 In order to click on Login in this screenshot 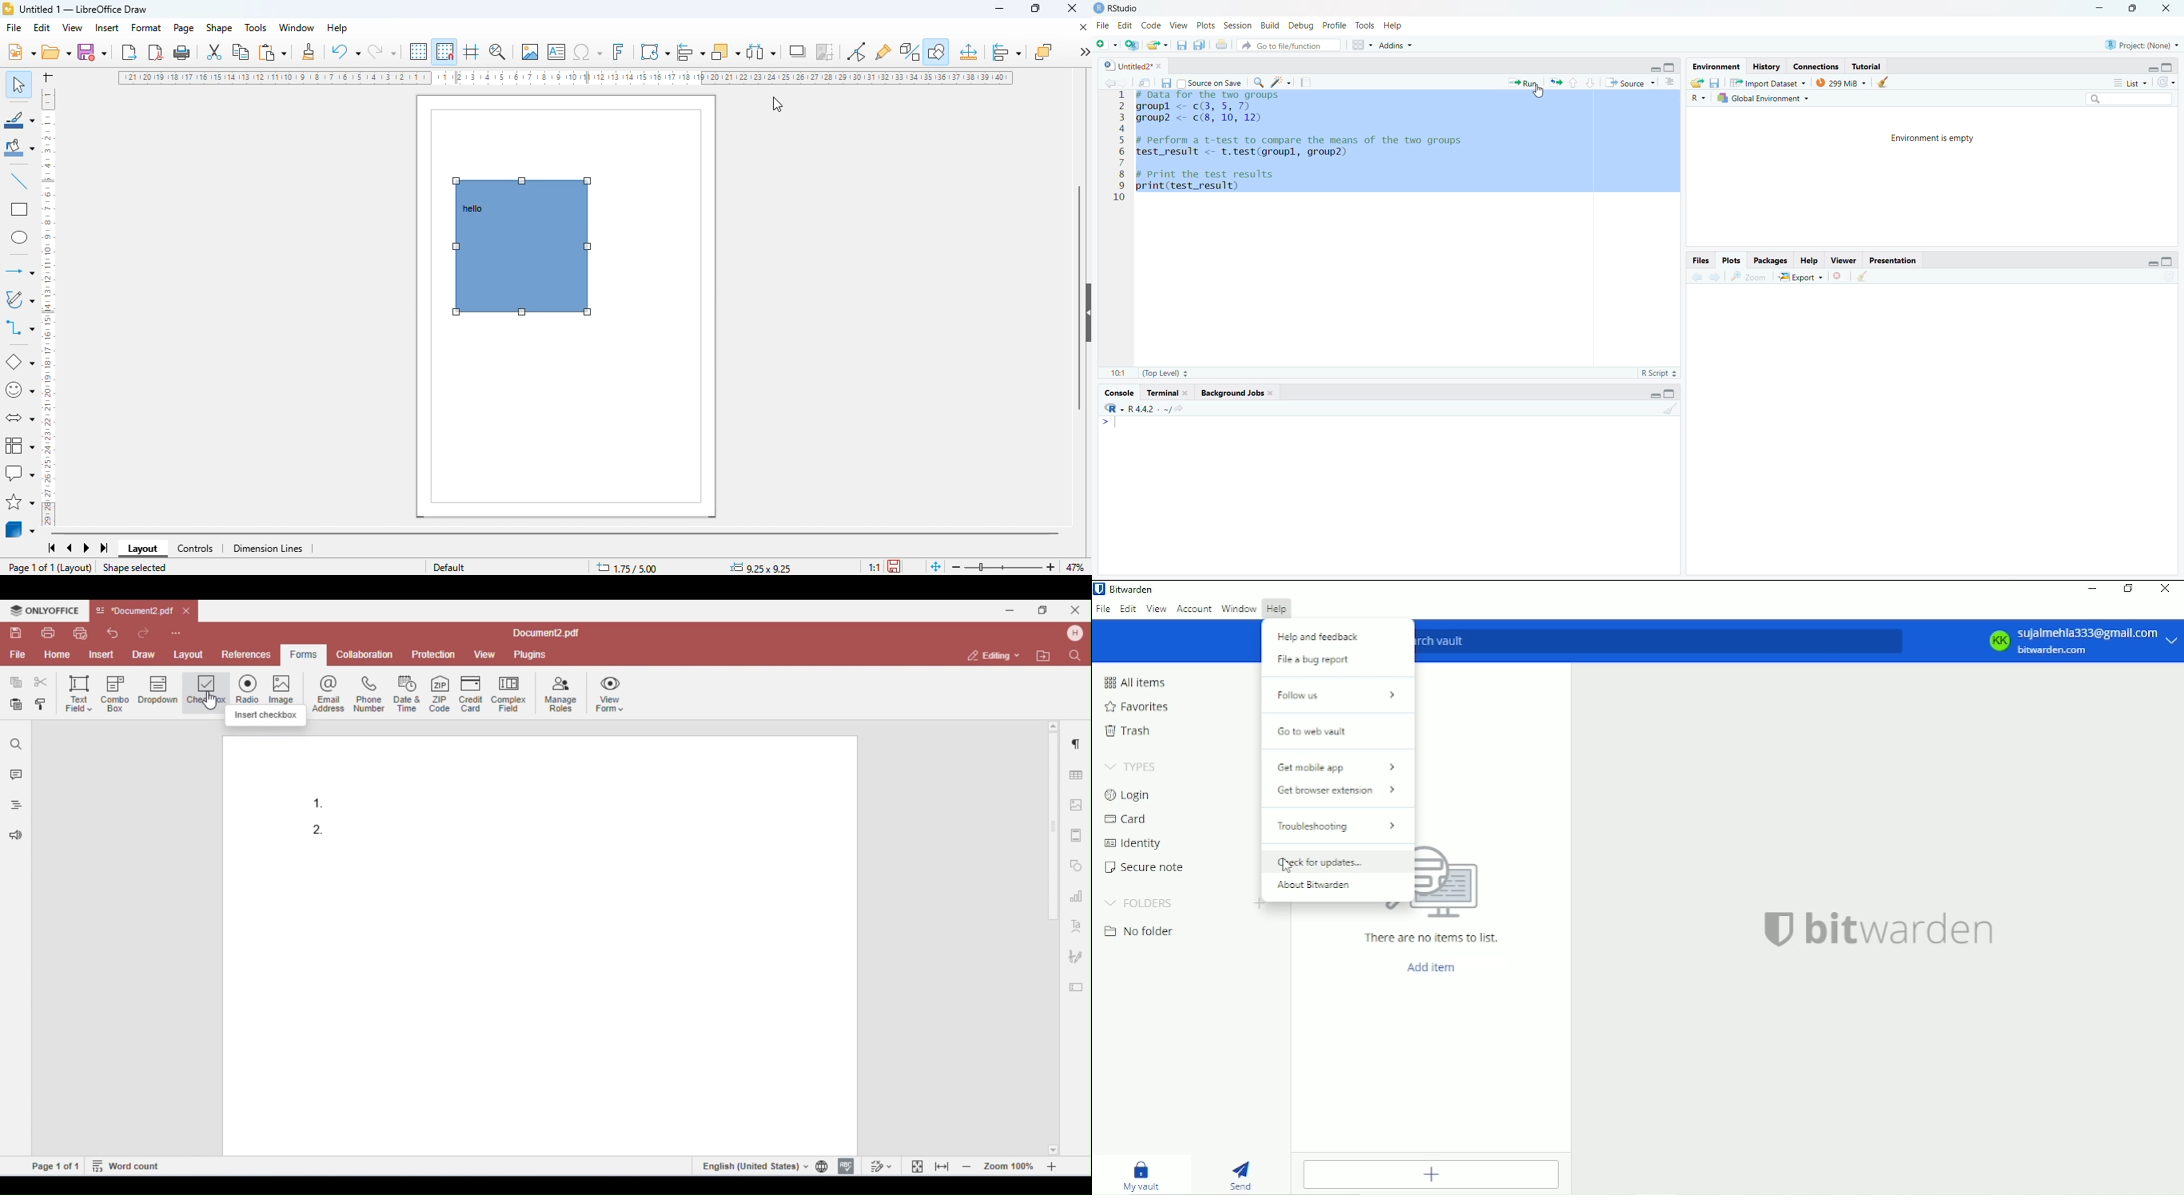, I will do `click(1130, 794)`.